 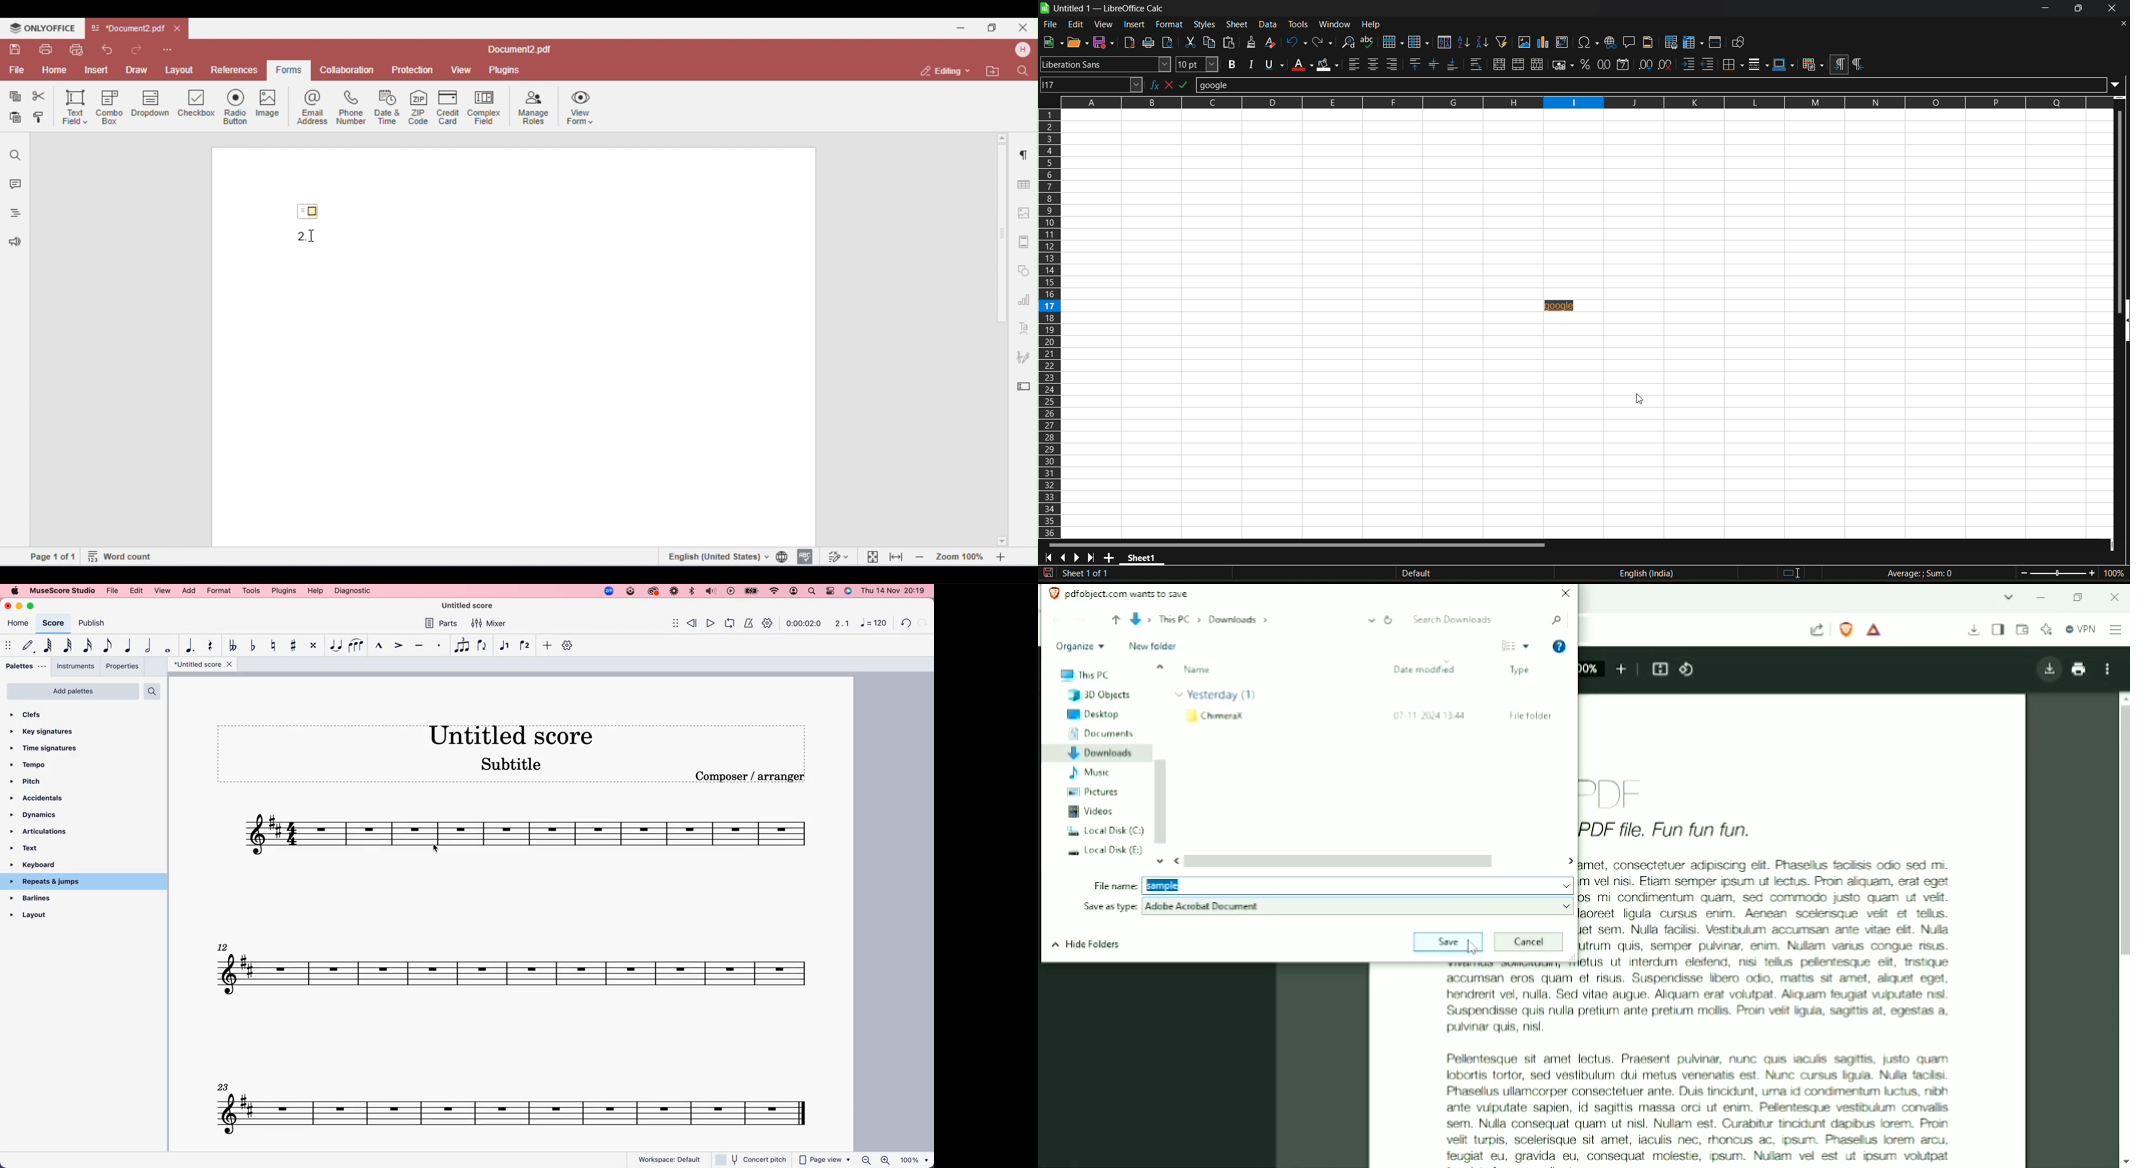 What do you see at coordinates (1329, 64) in the screenshot?
I see `background color` at bounding box center [1329, 64].